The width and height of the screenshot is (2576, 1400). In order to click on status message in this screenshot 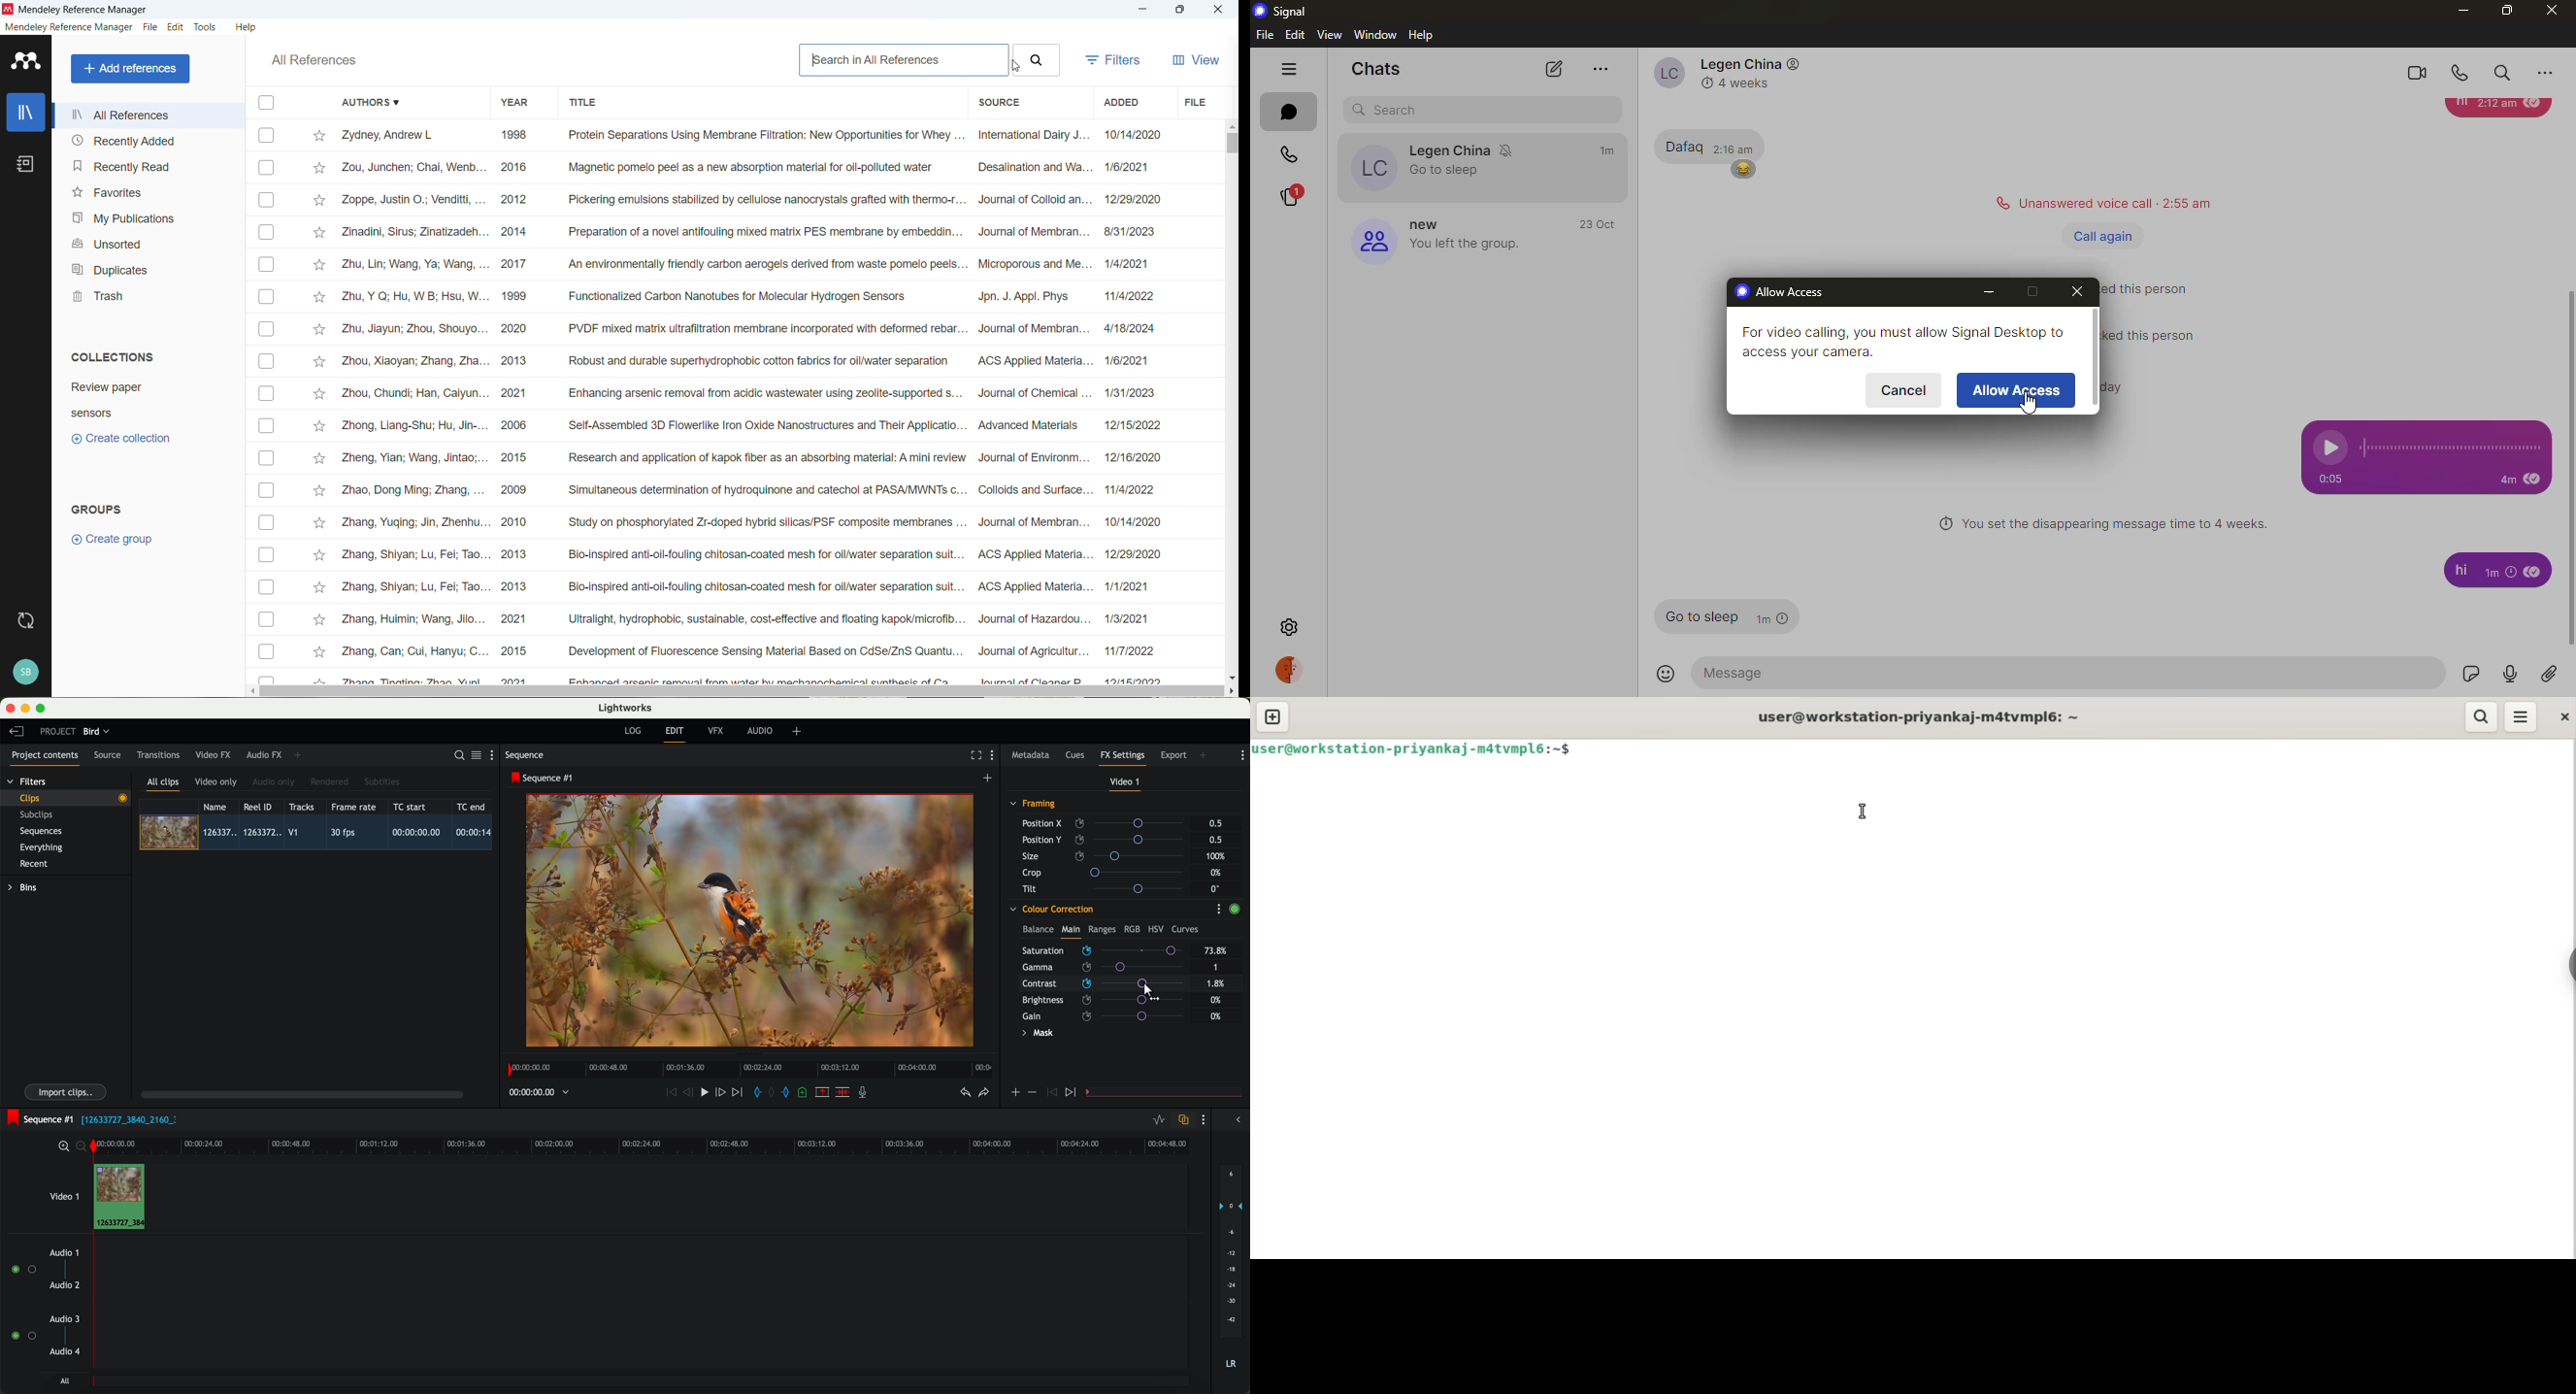, I will do `click(2156, 334)`.